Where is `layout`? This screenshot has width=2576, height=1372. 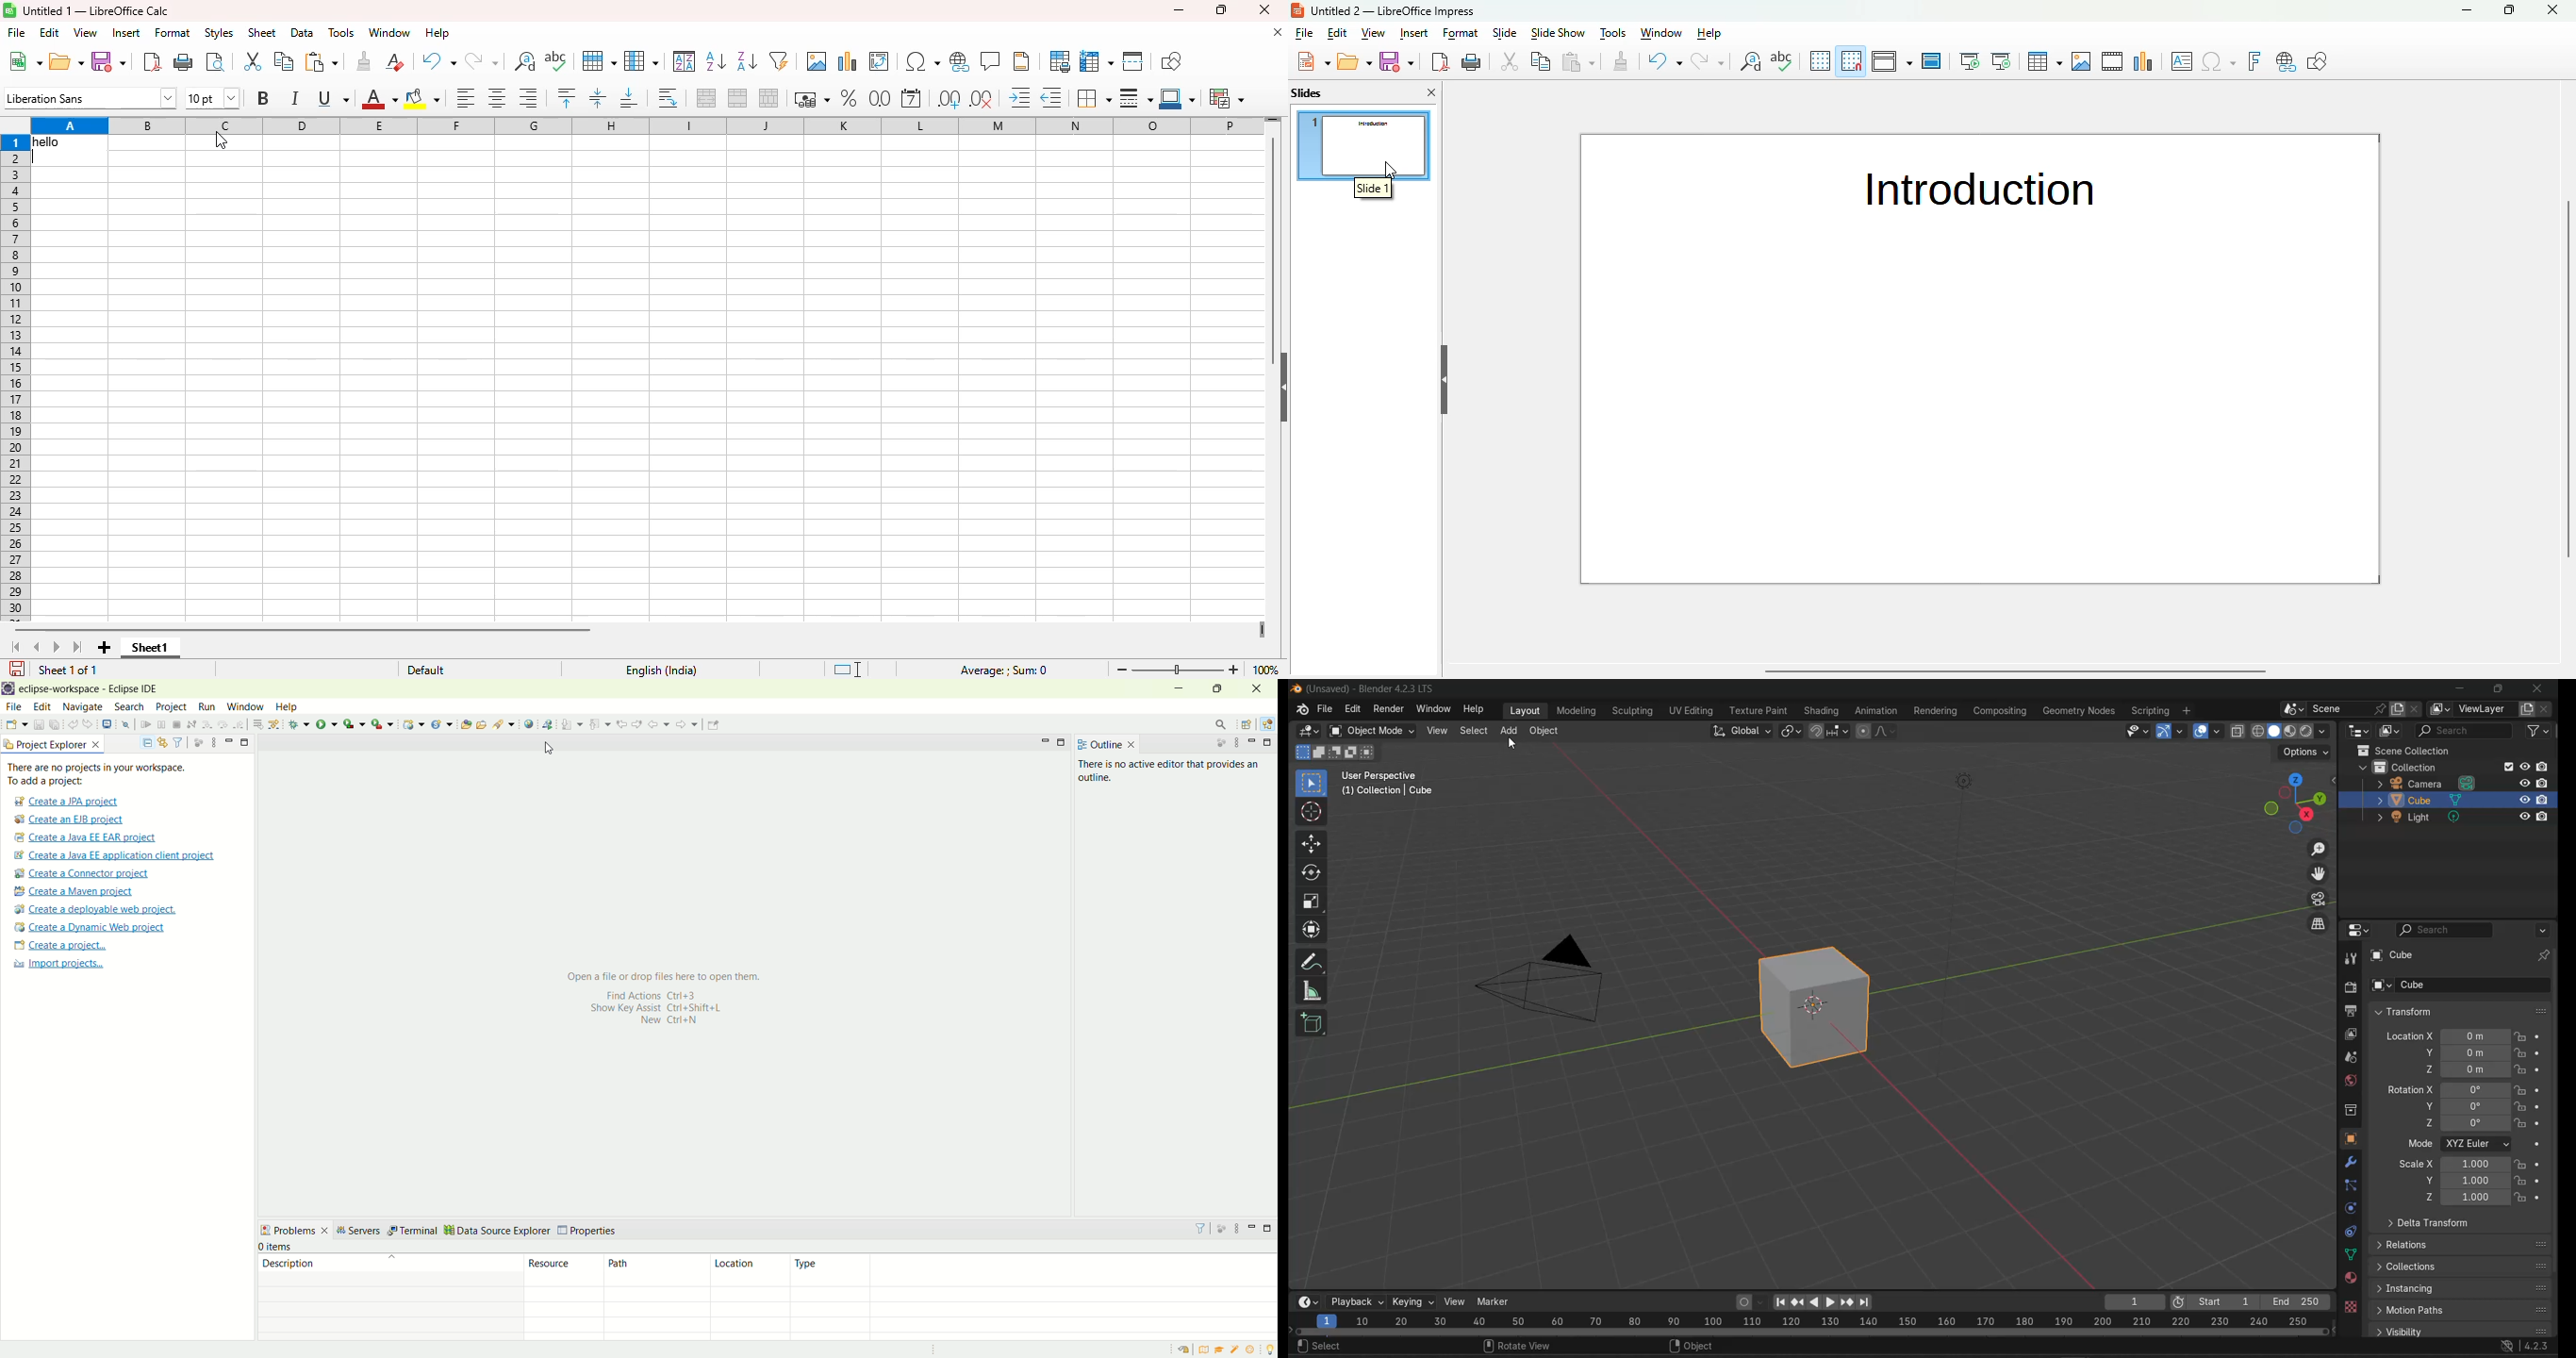
layout is located at coordinates (1525, 711).